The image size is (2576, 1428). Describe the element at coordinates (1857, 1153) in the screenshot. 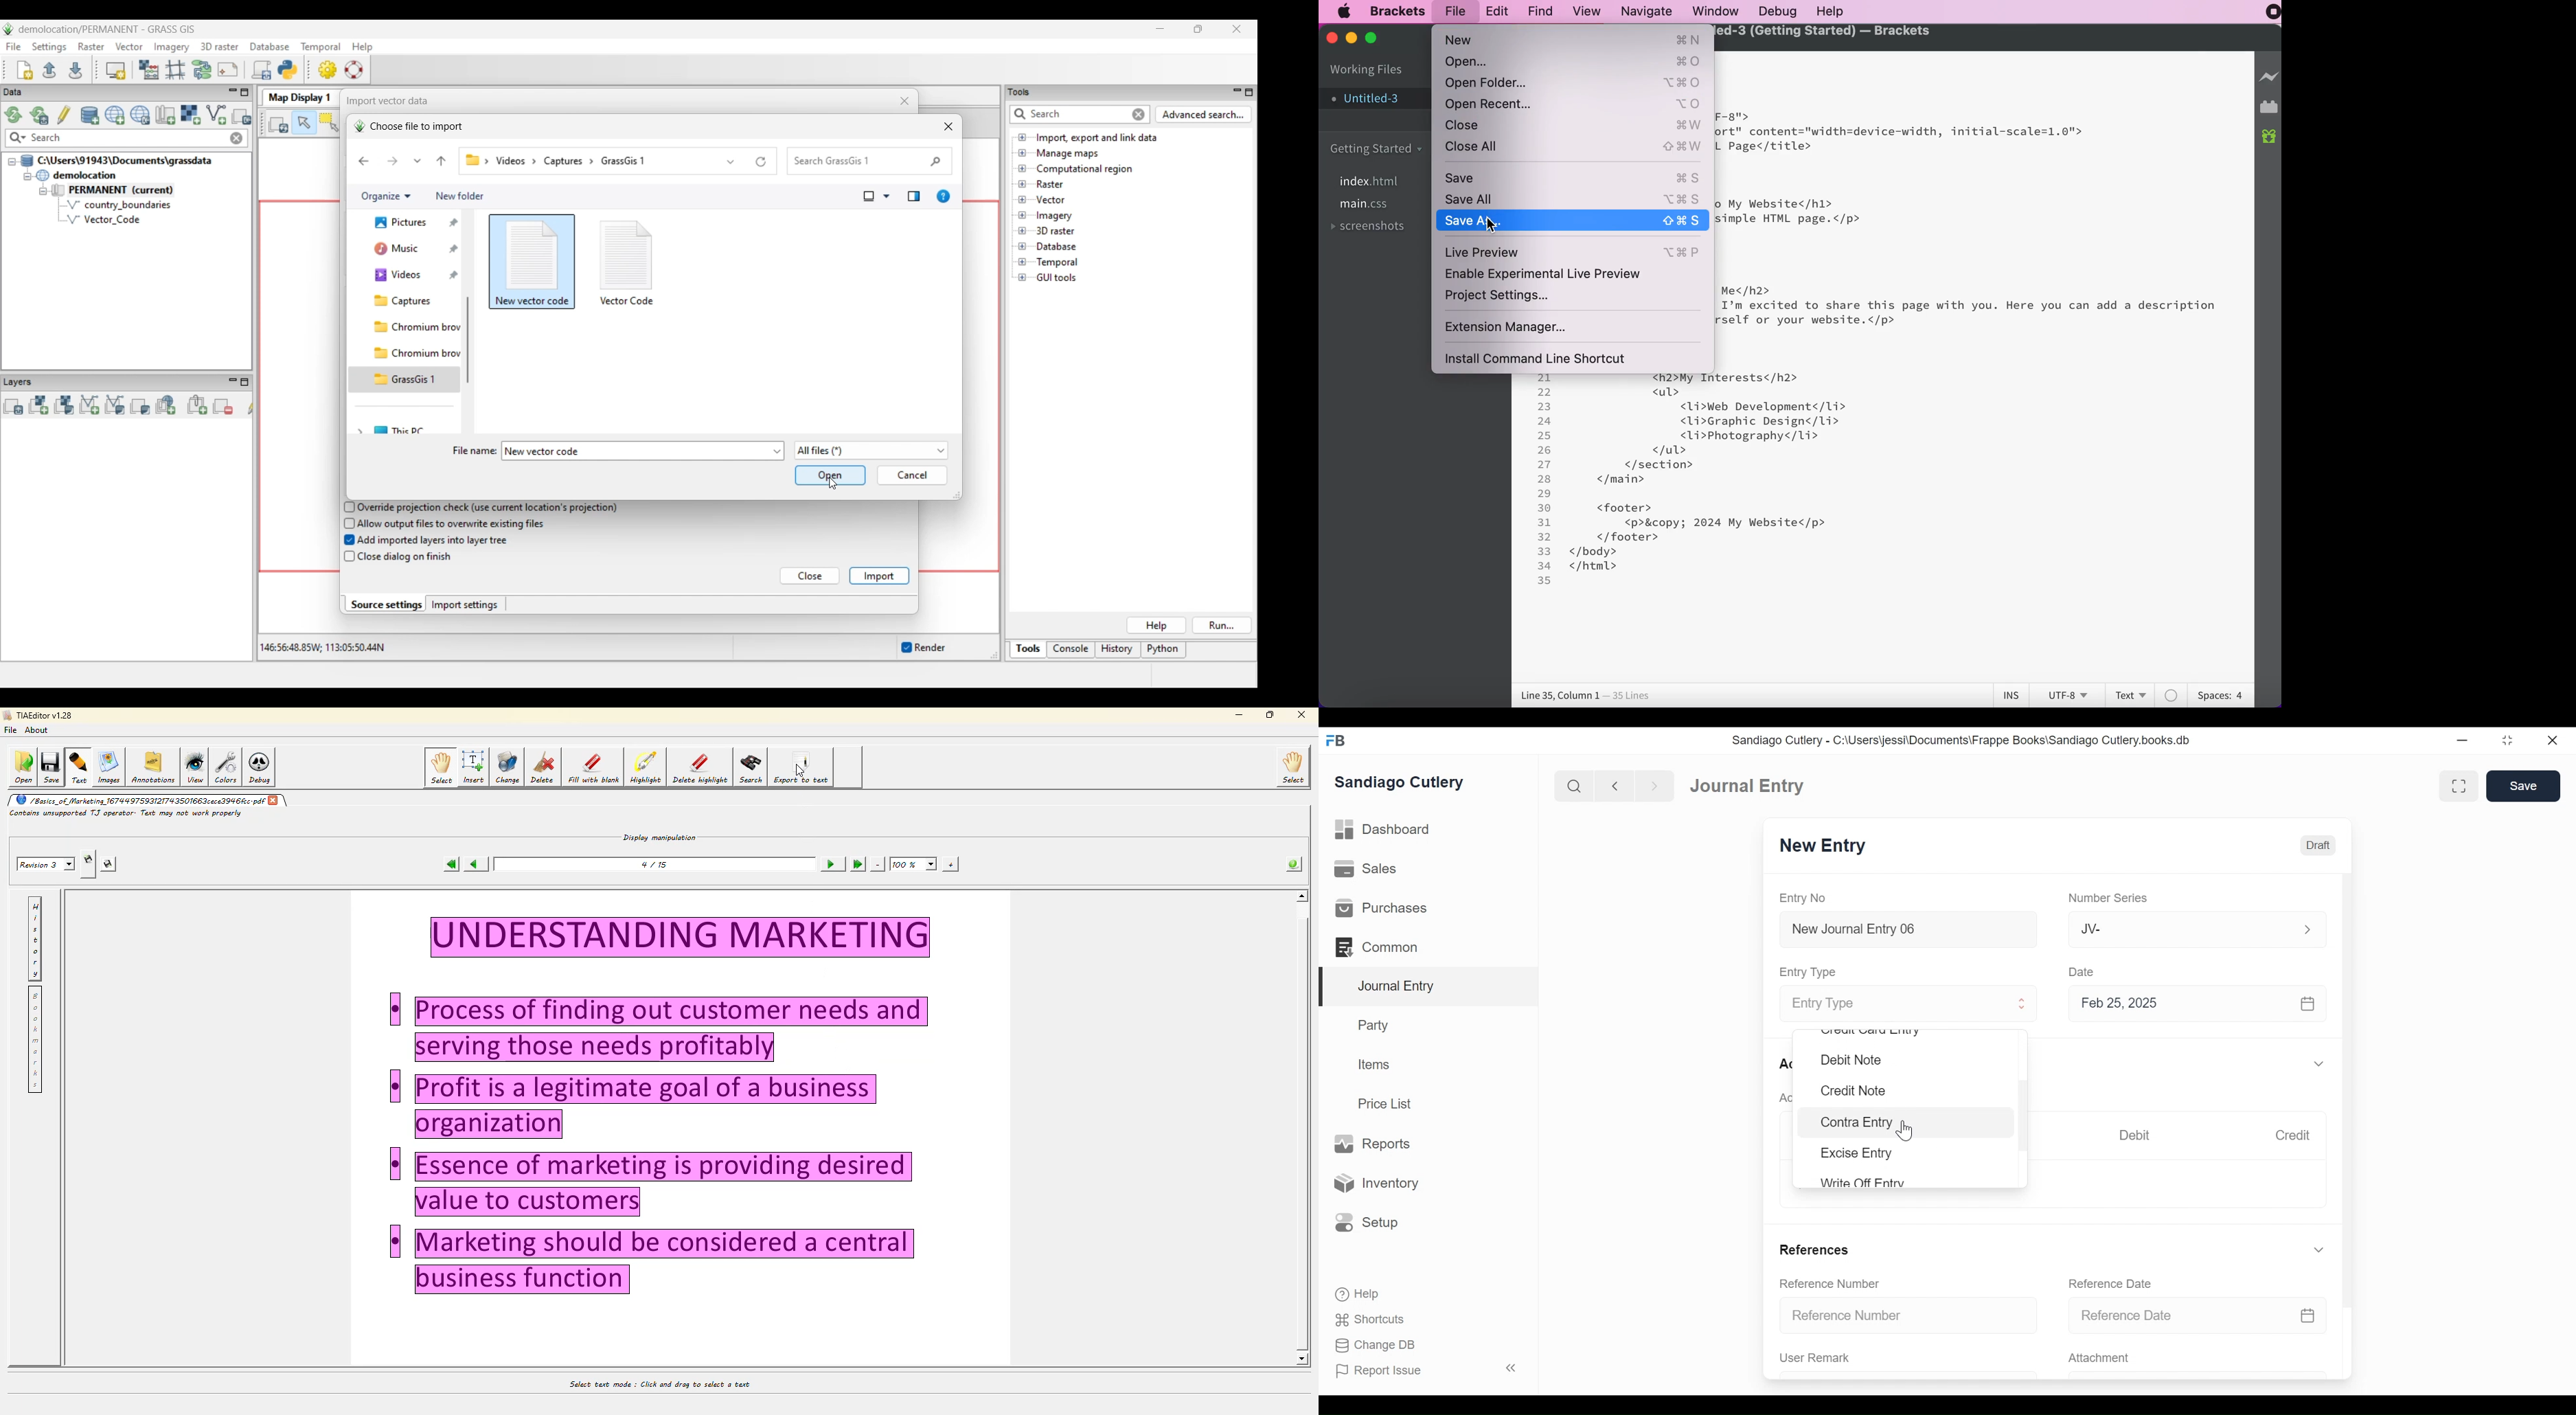

I see `Excise Entry` at that location.